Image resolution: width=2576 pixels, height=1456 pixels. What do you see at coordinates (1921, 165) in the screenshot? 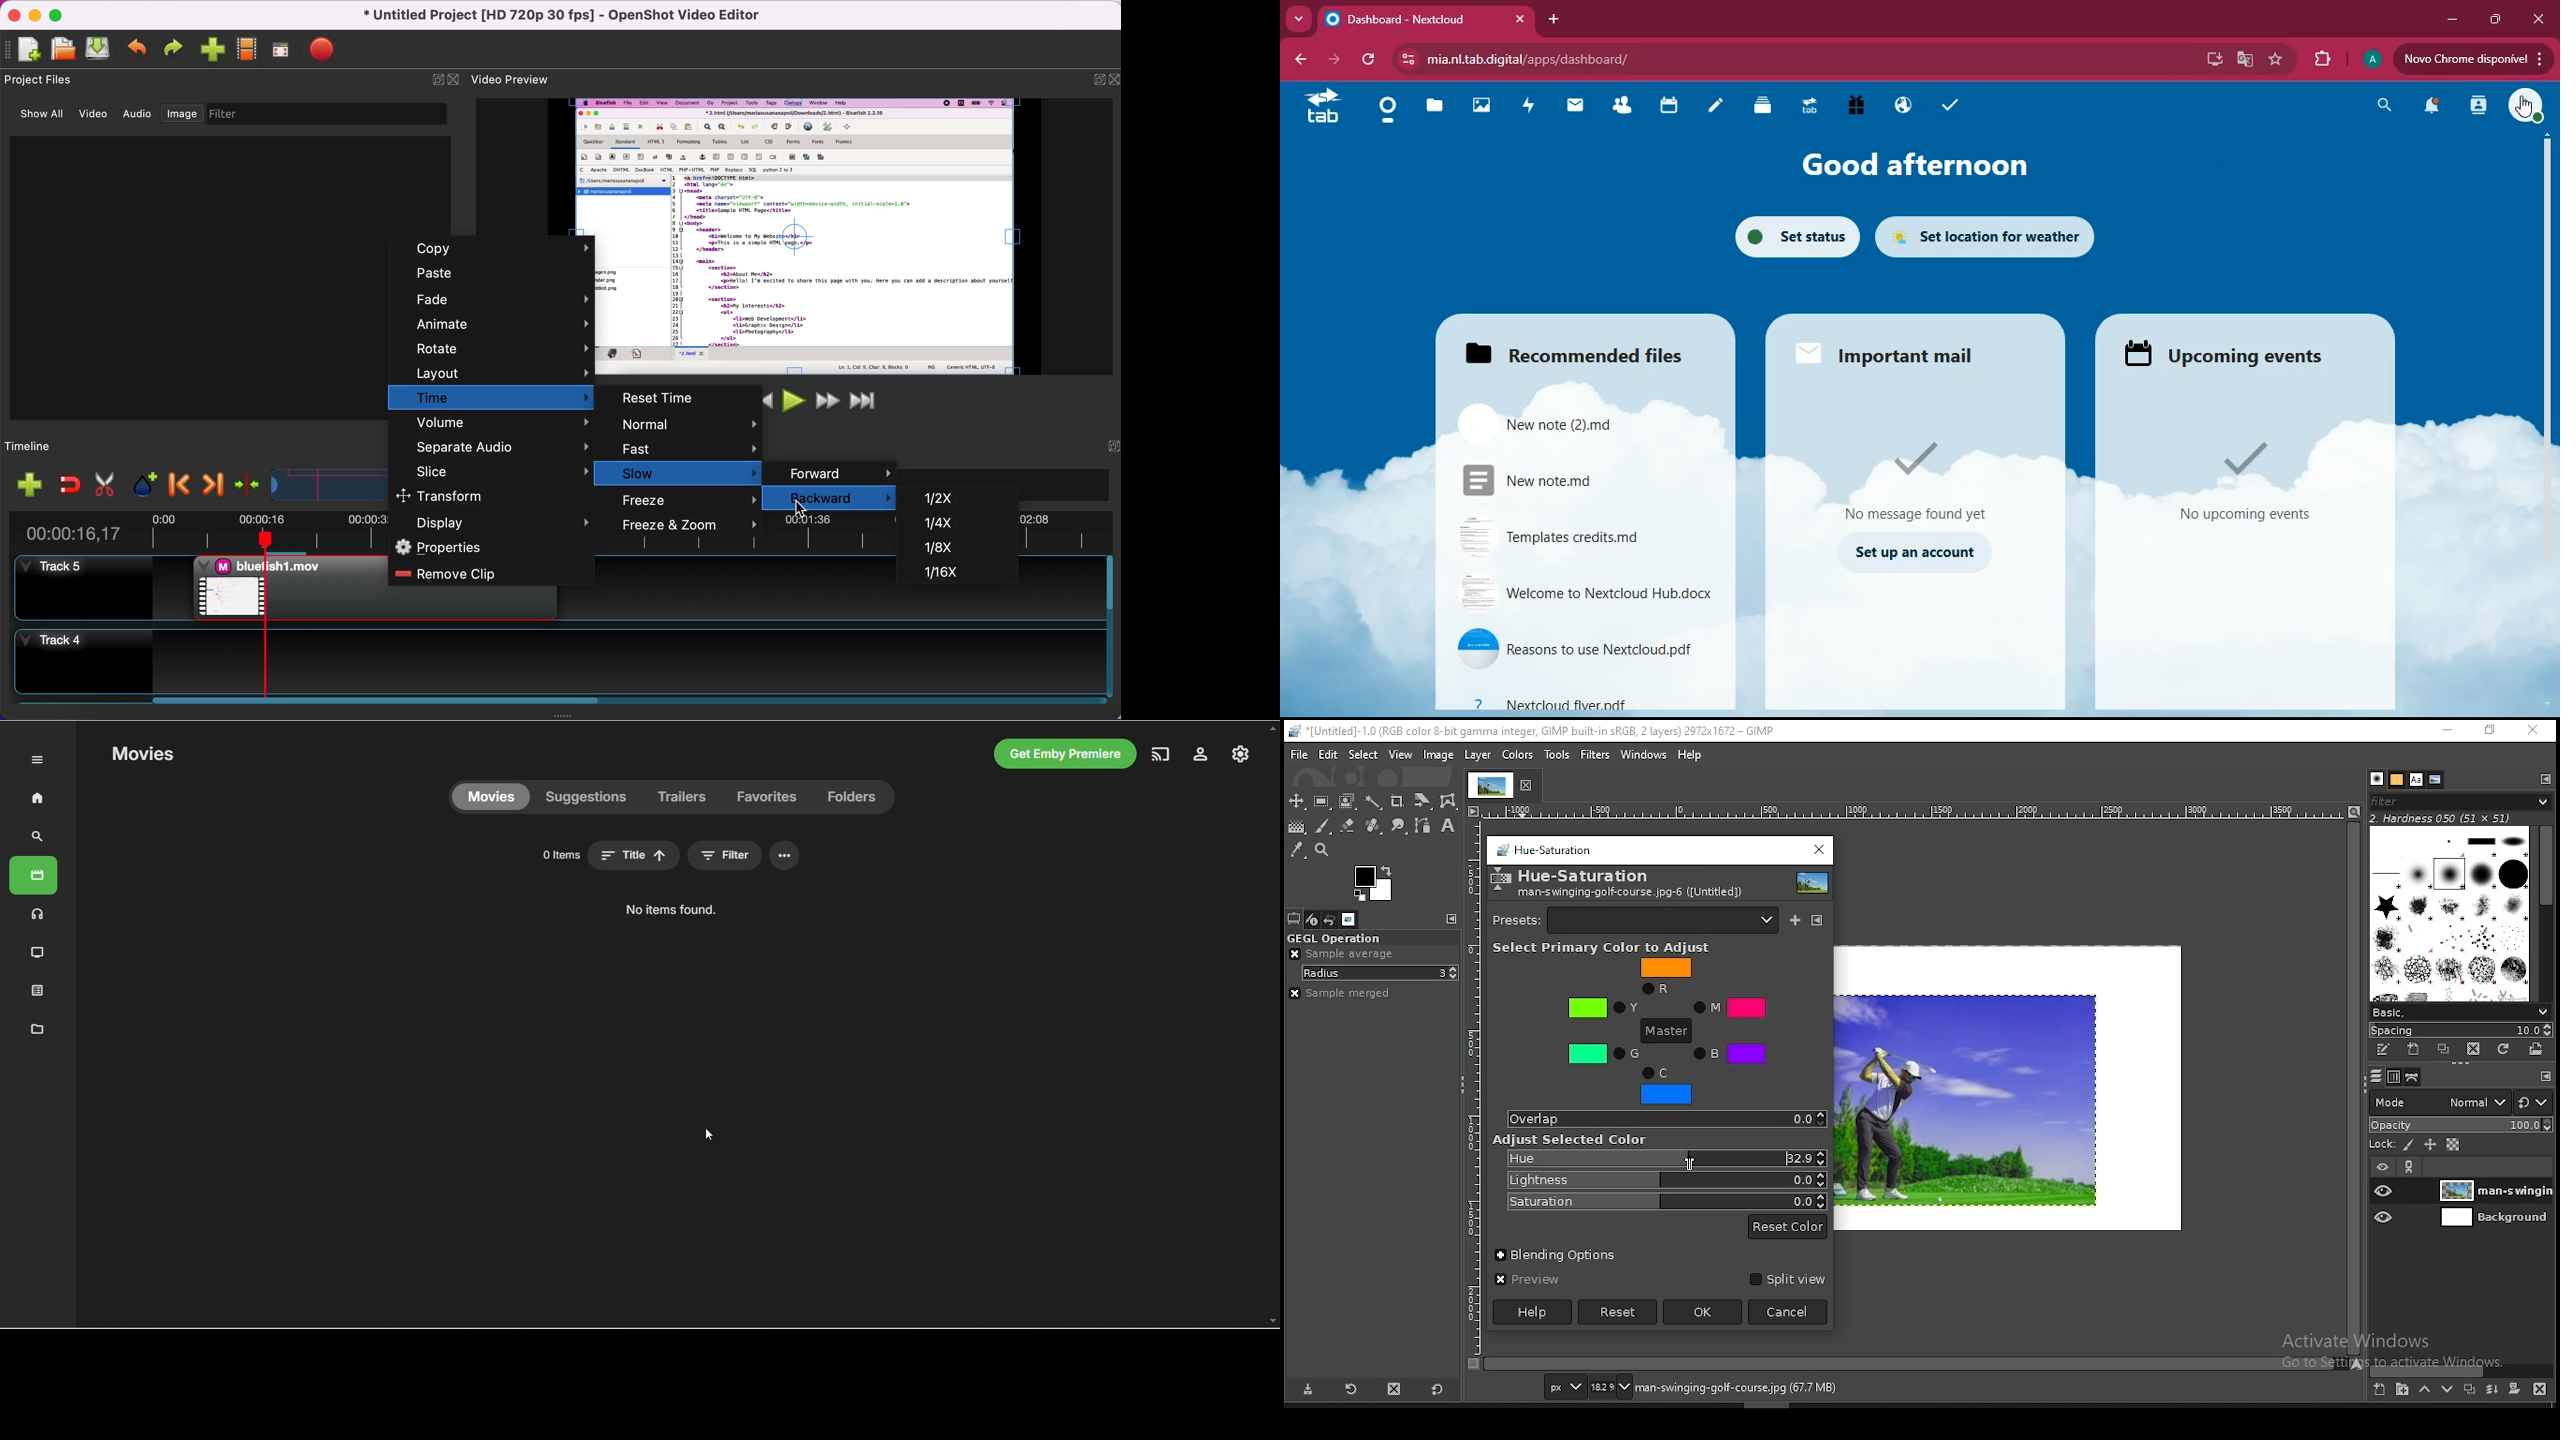
I see `good afternoon` at bounding box center [1921, 165].